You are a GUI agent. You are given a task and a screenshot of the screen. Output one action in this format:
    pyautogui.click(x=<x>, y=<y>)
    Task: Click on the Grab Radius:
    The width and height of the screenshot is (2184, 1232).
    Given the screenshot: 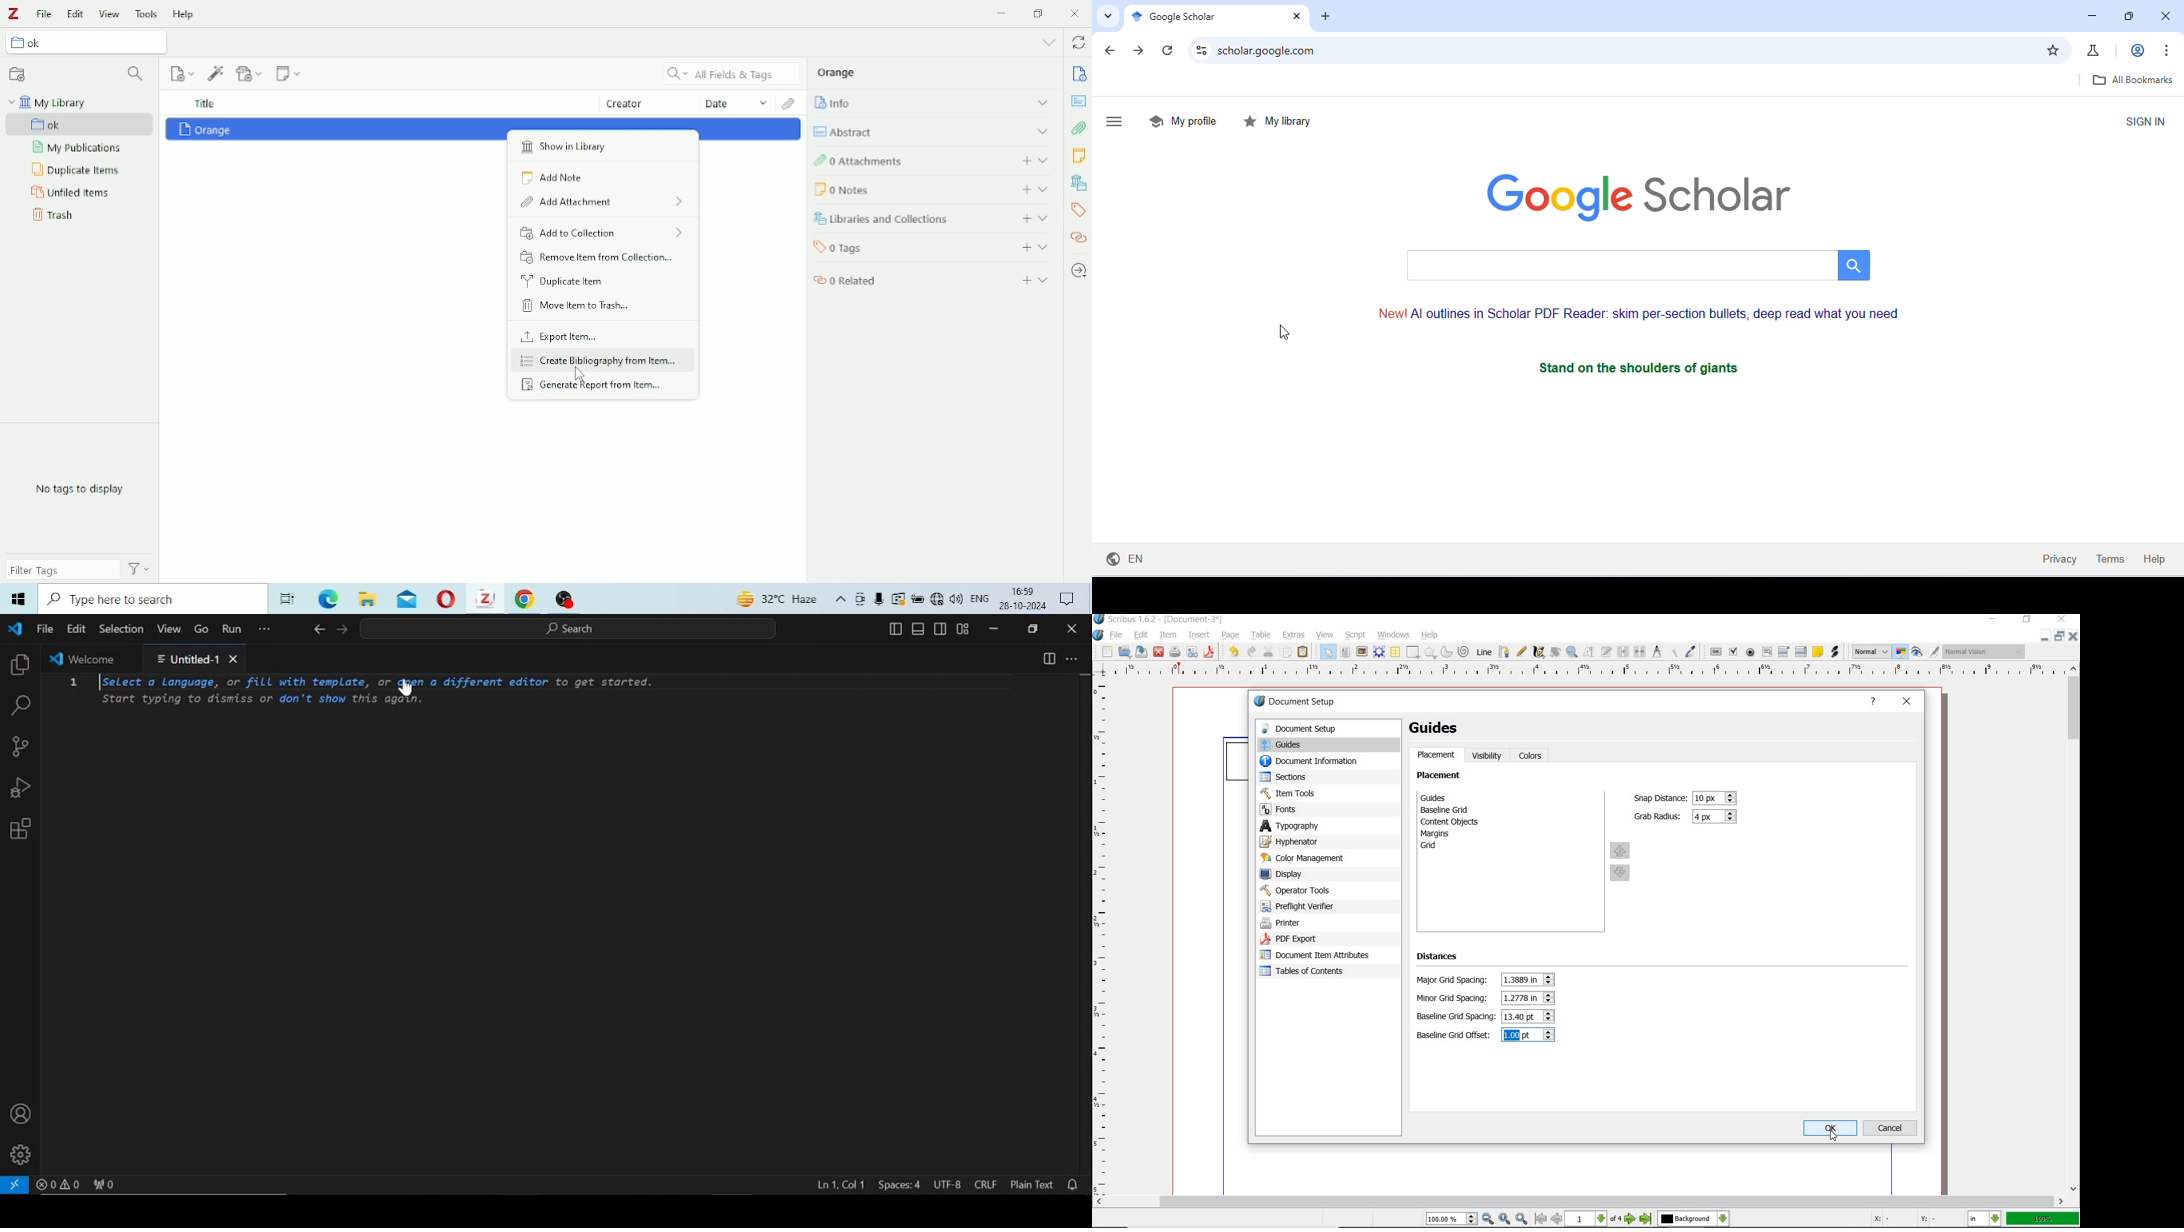 What is the action you would take?
    pyautogui.click(x=1658, y=815)
    